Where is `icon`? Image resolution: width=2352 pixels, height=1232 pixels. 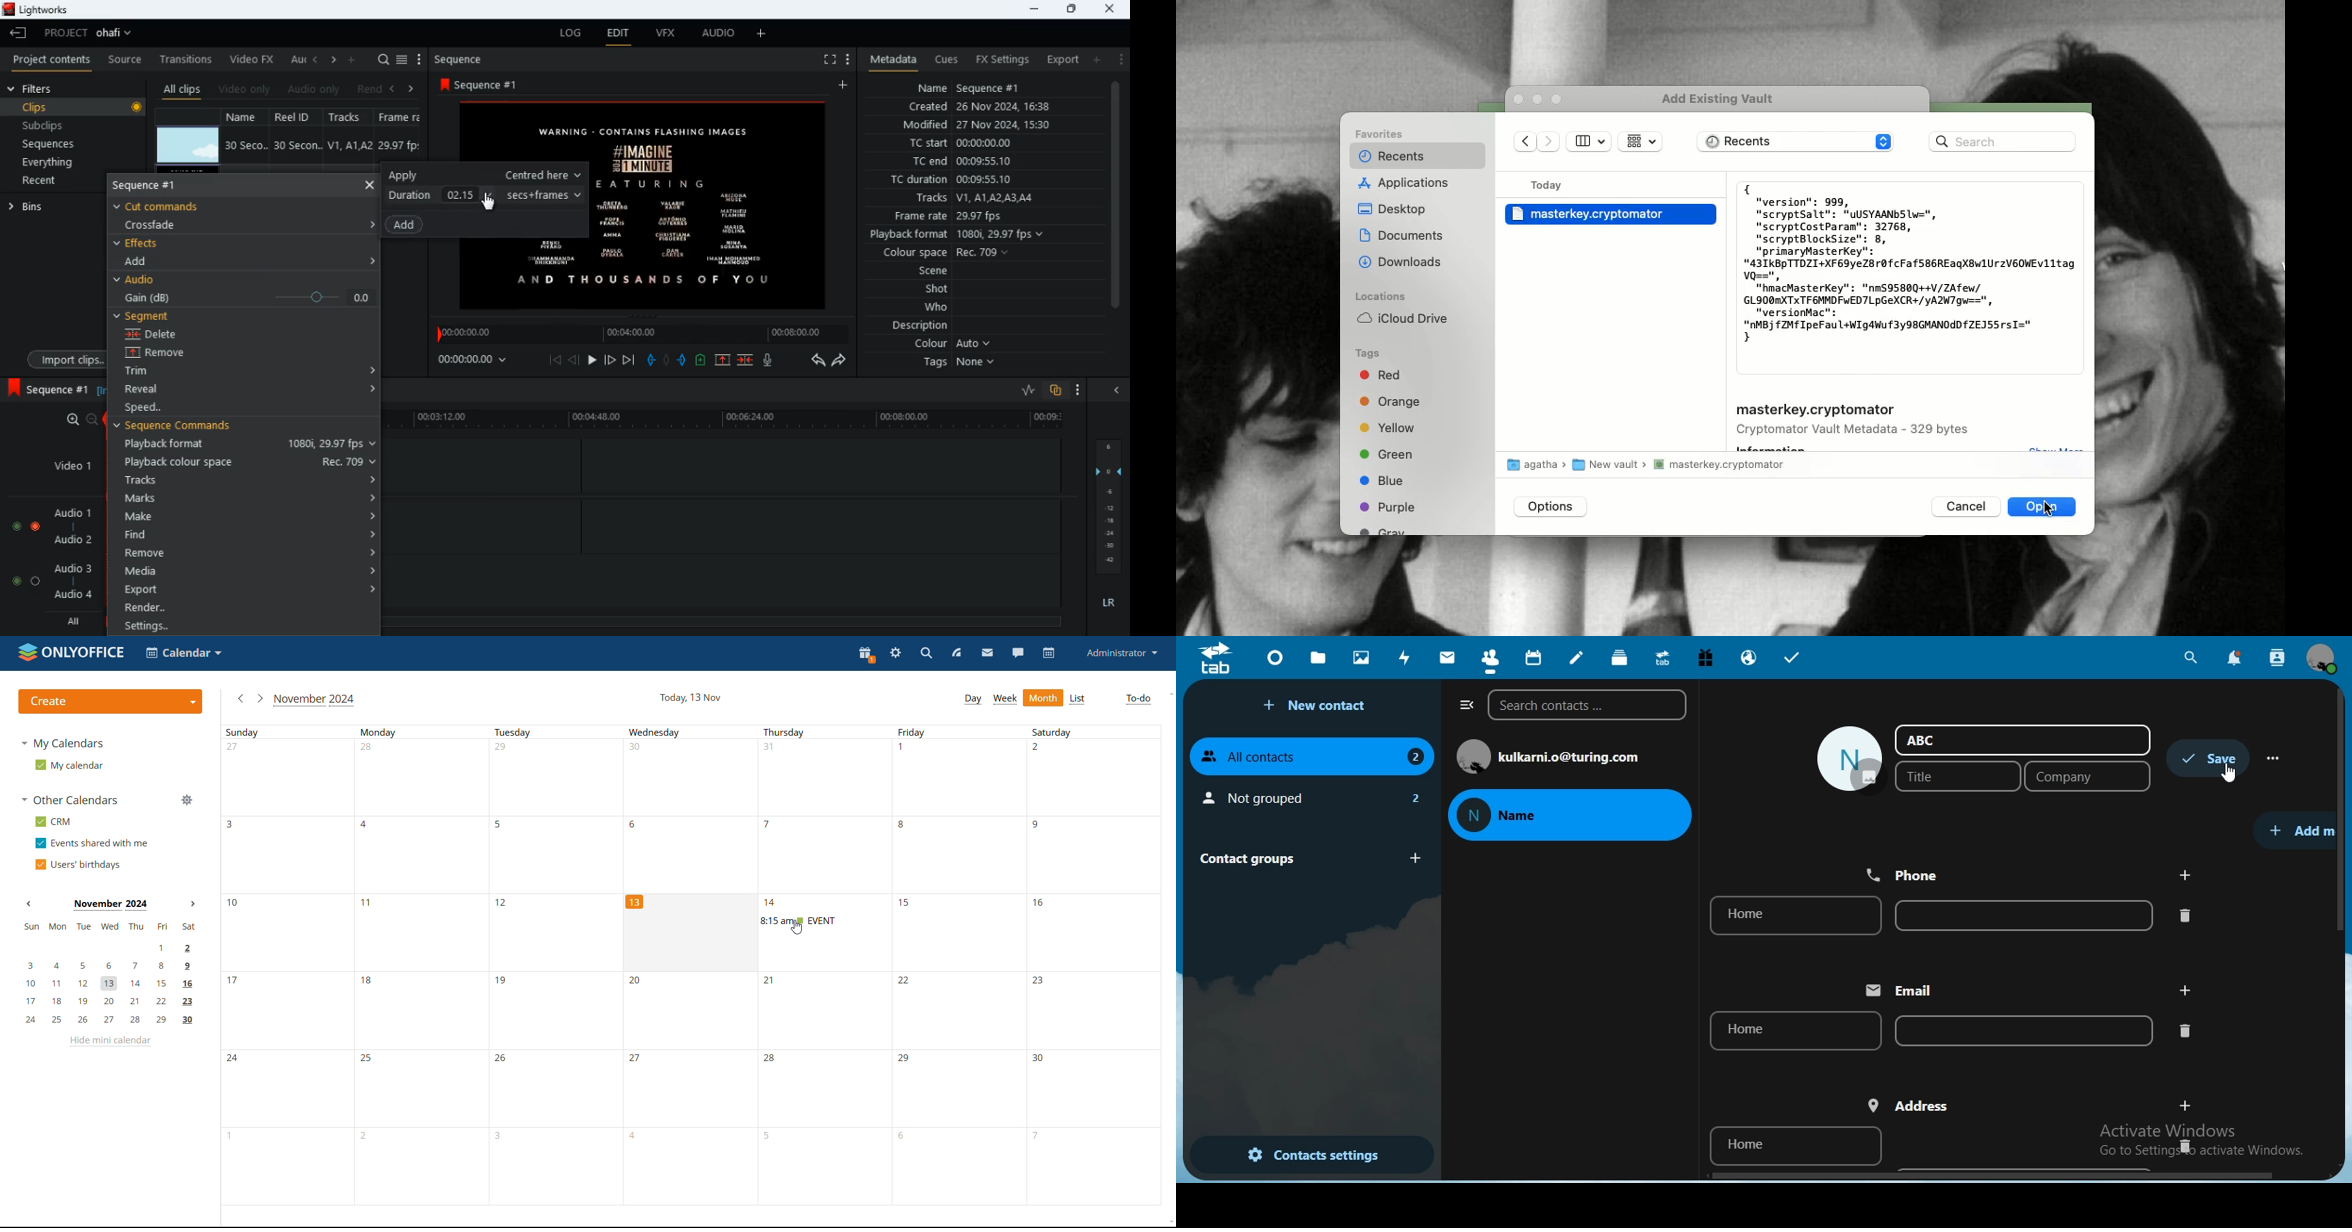 icon is located at coordinates (1217, 658).